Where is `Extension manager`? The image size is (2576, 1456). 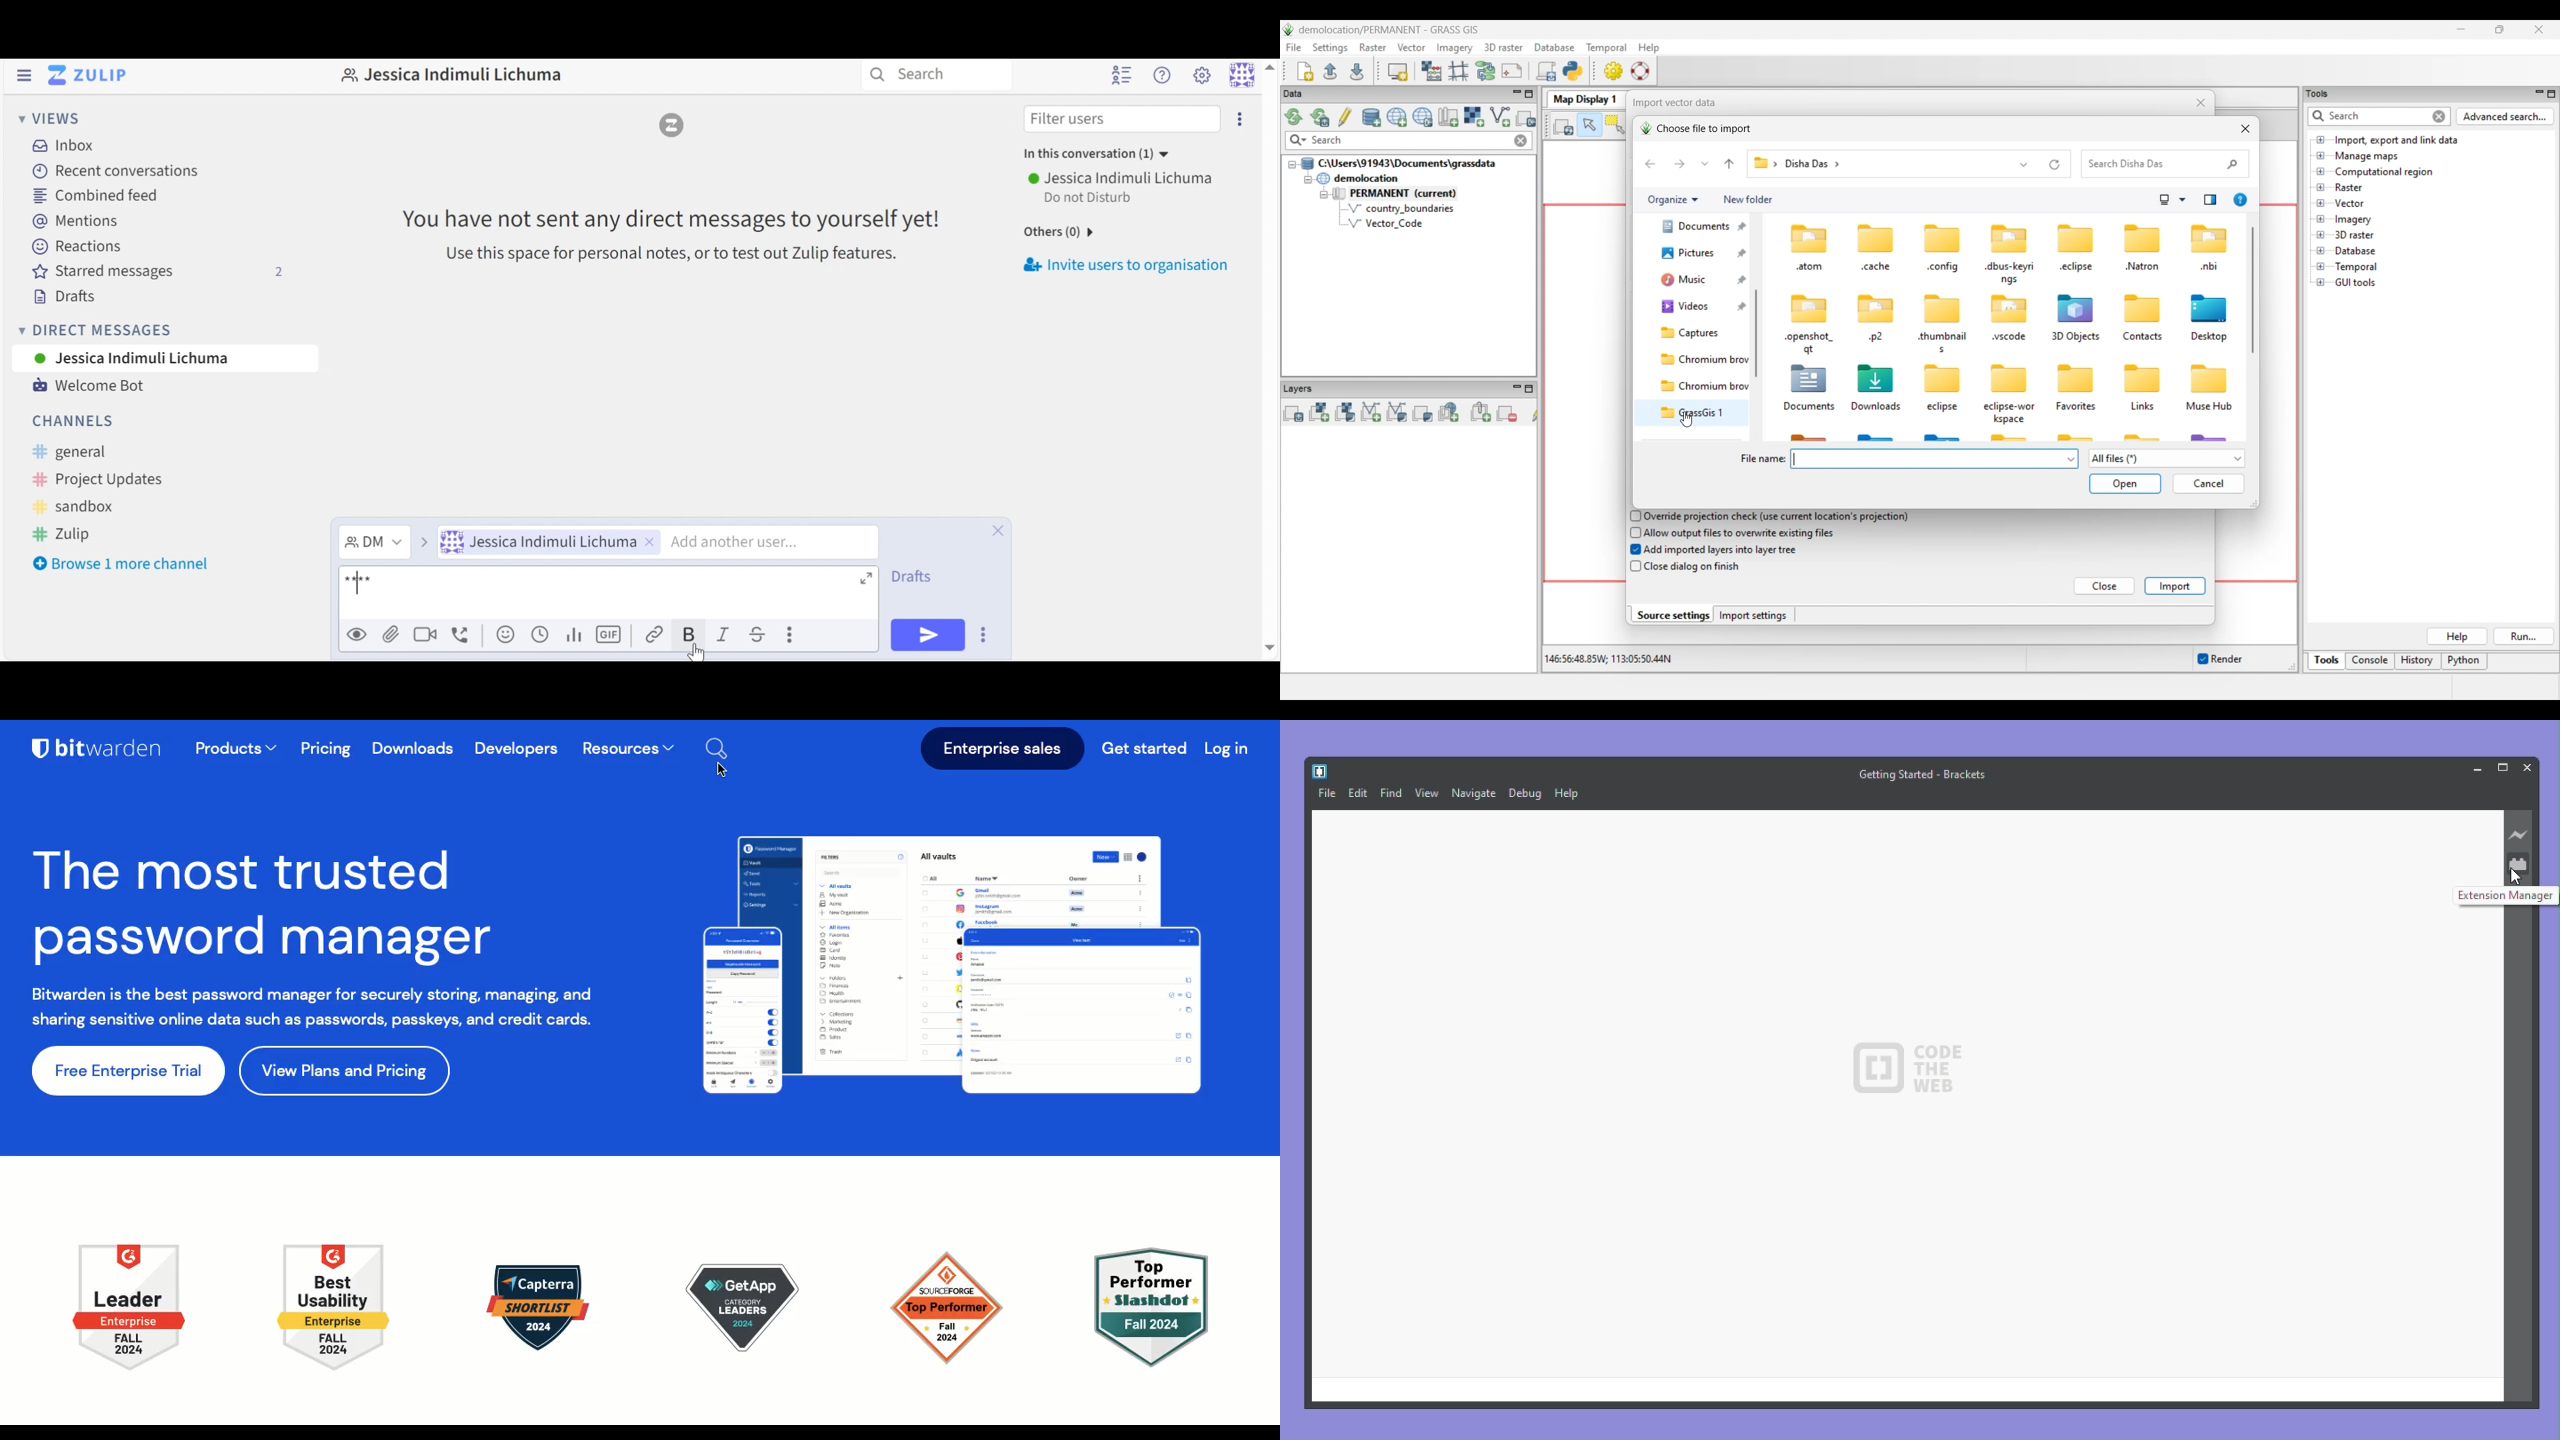 Extension manager is located at coordinates (2508, 895).